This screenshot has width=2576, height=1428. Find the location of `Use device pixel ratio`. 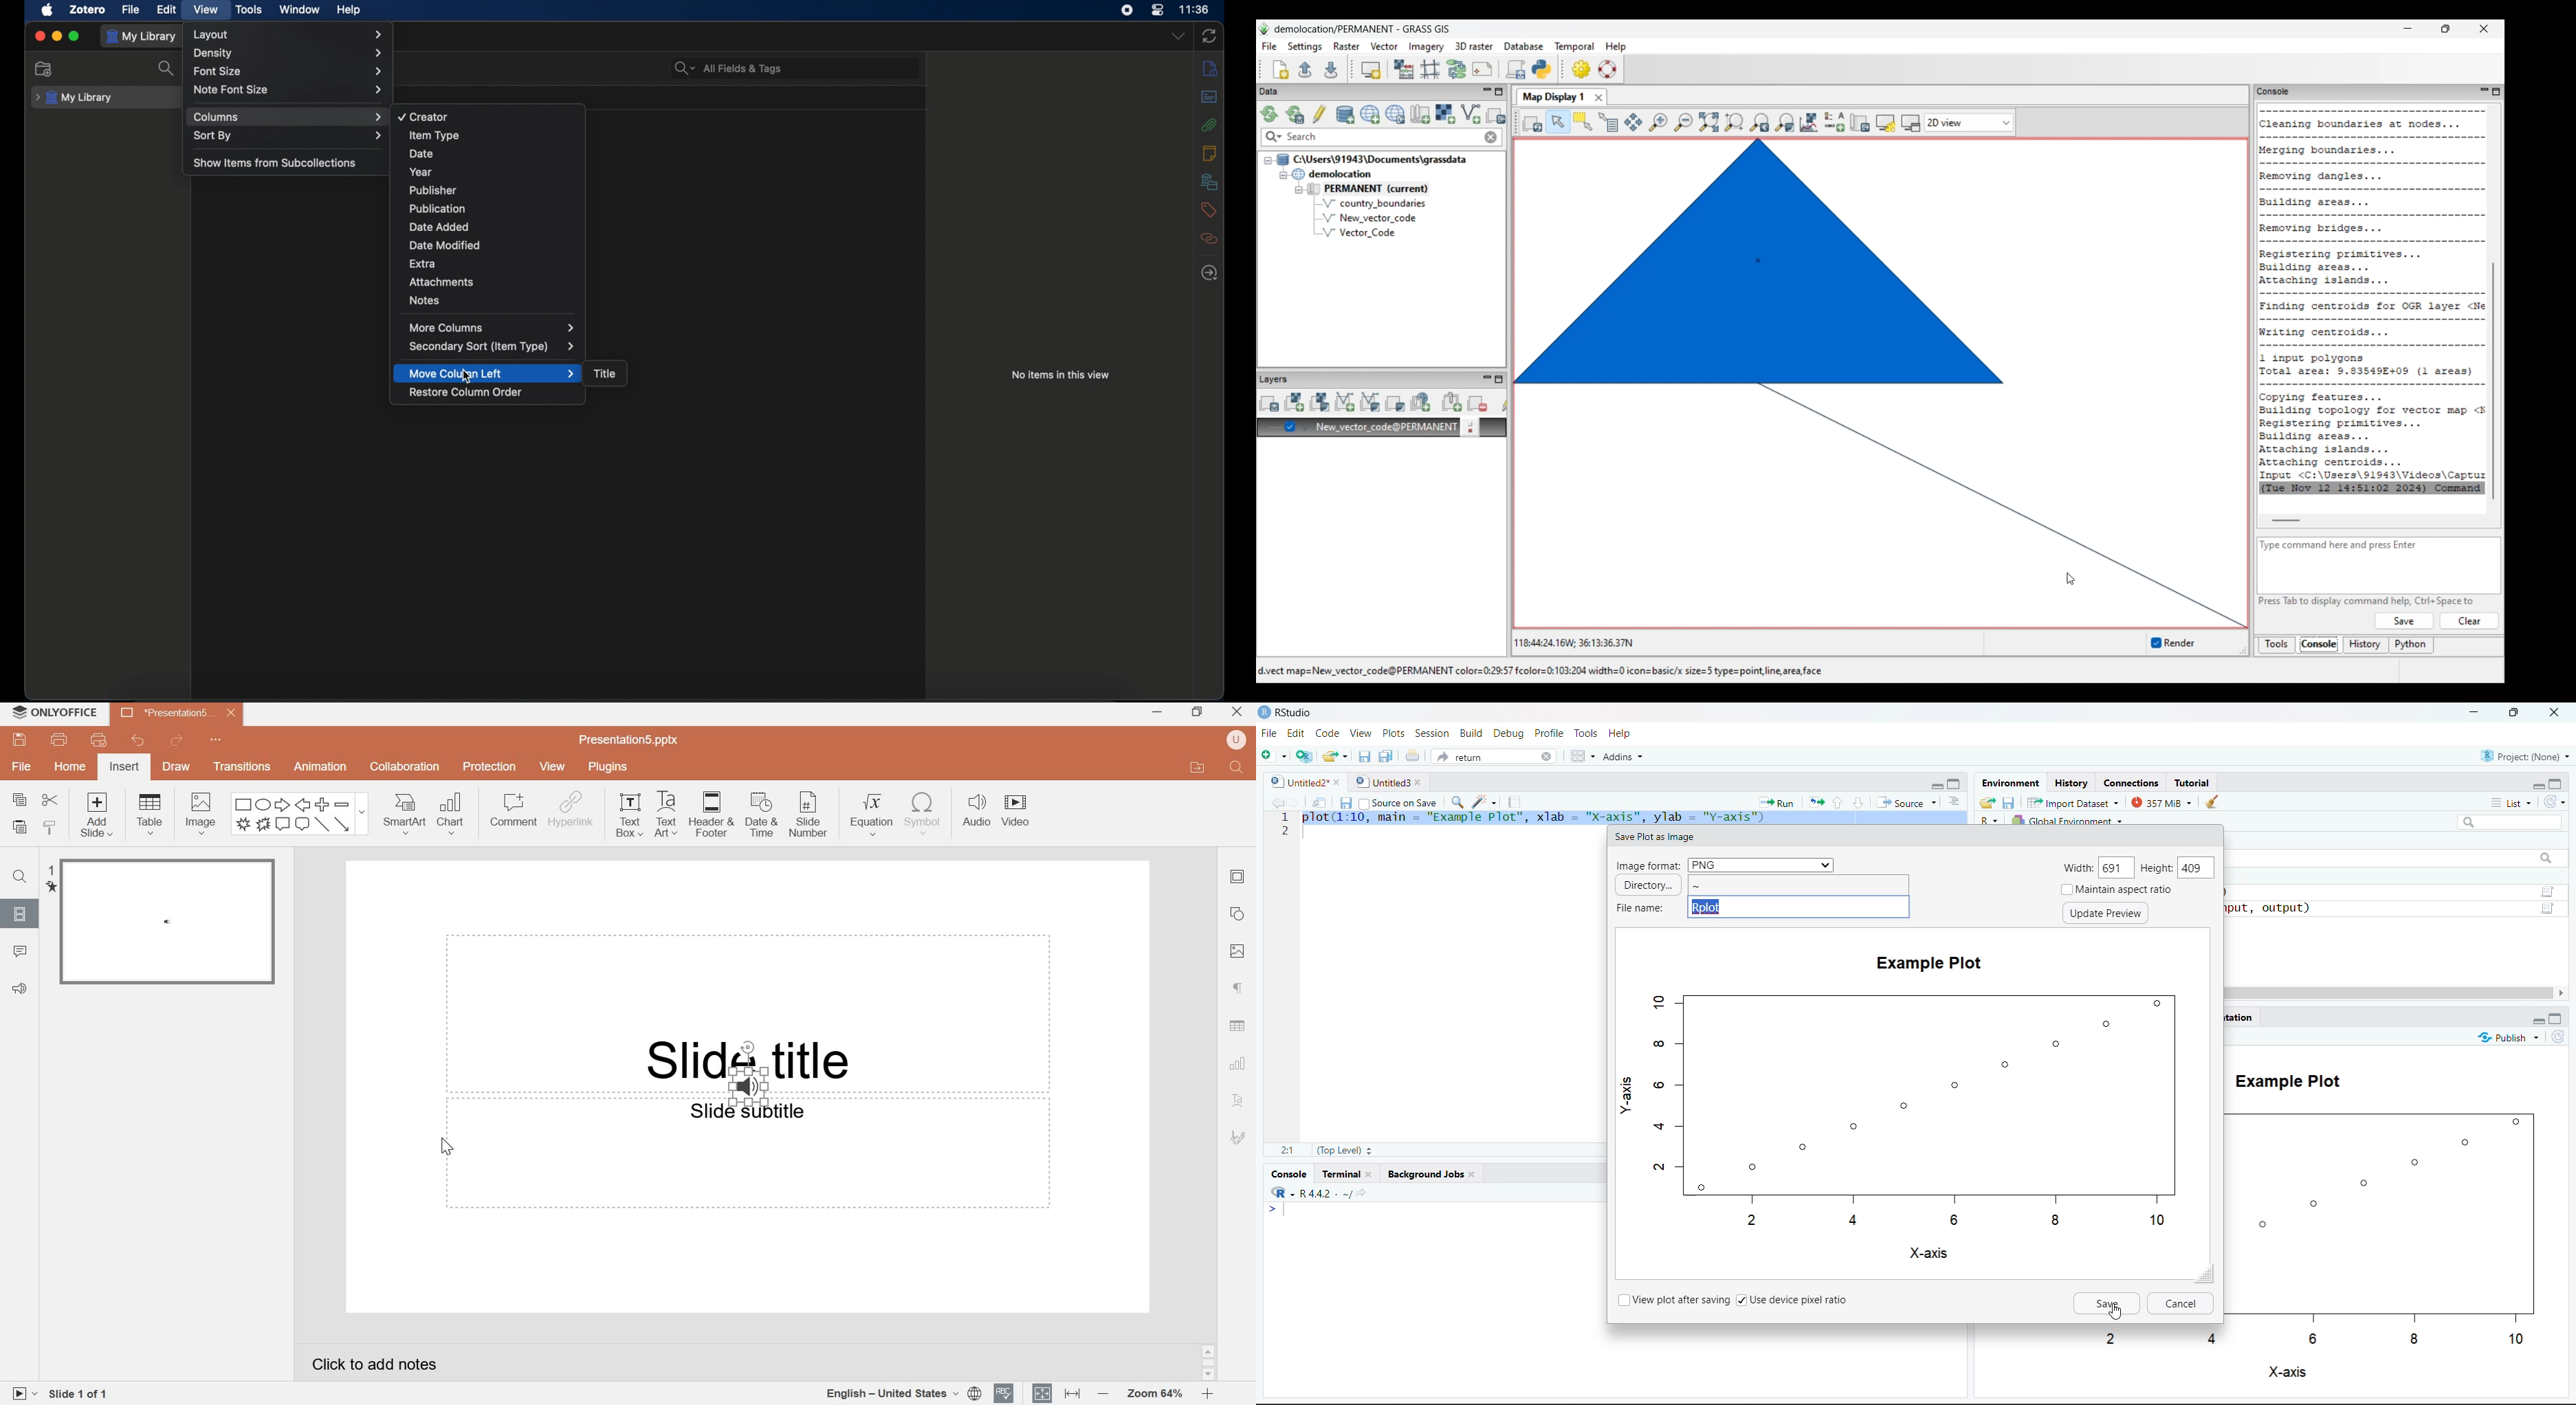

Use device pixel ratio is located at coordinates (1796, 1299).